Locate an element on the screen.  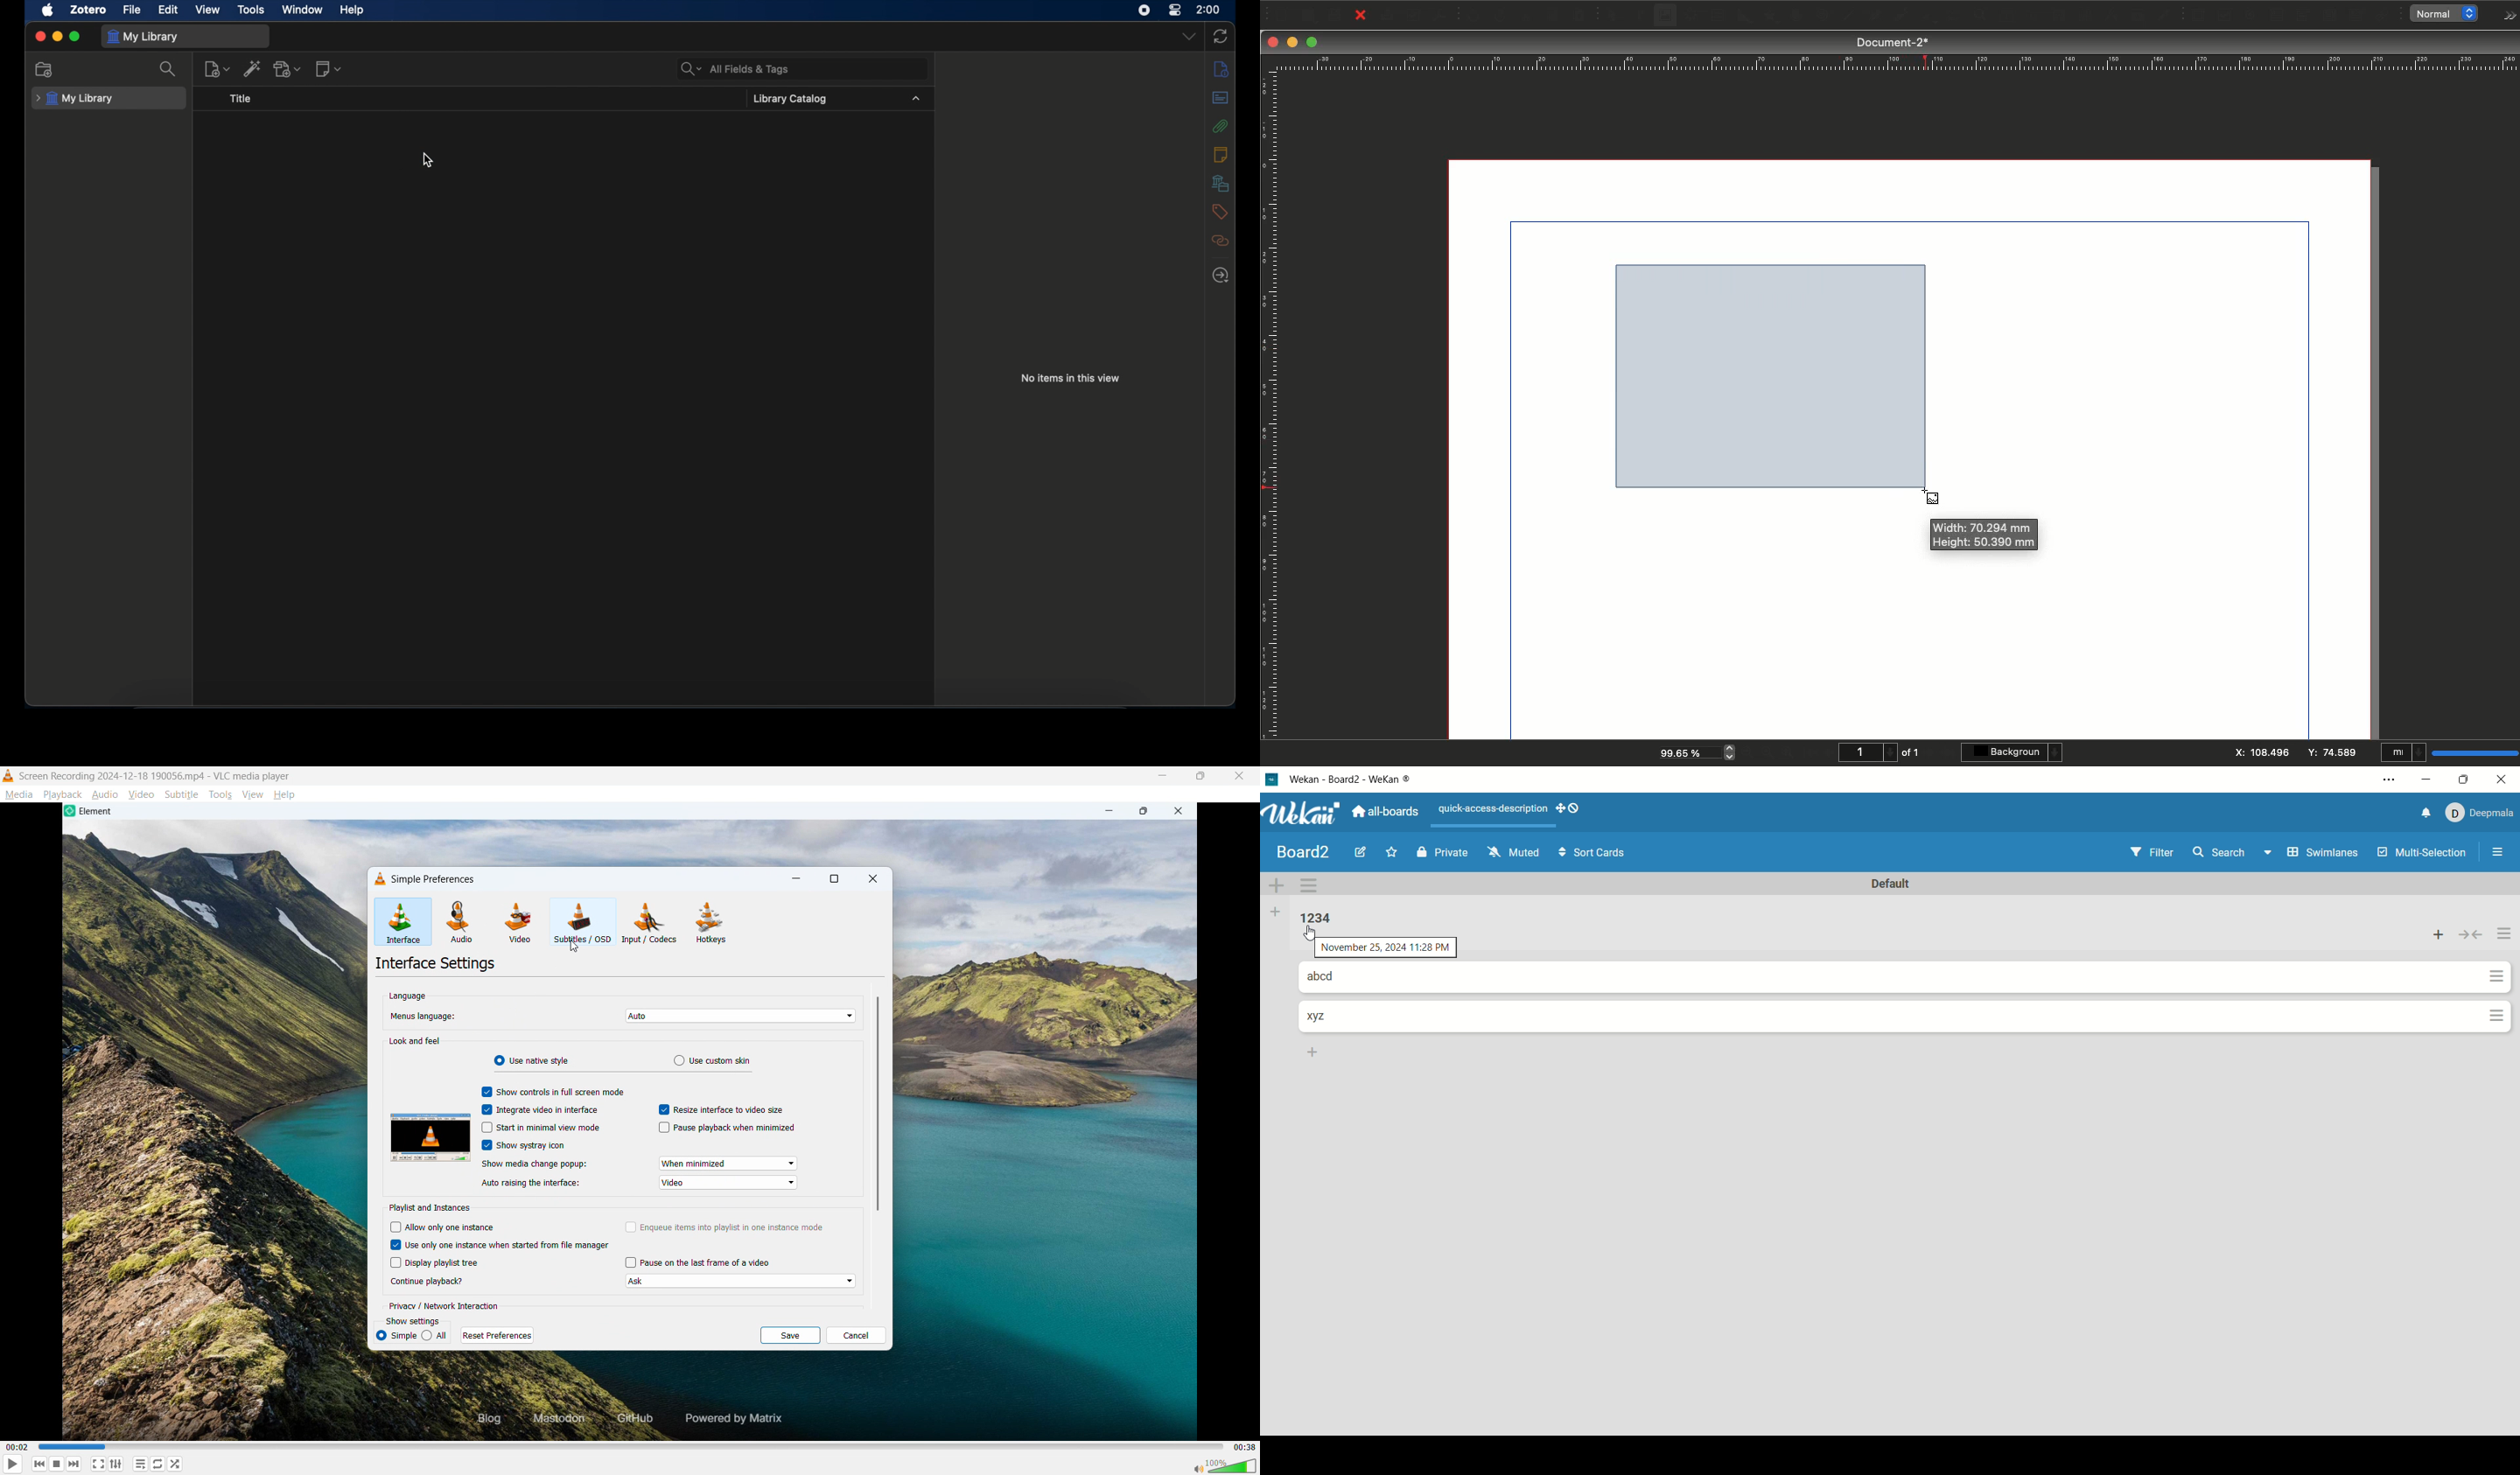
1 is located at coordinates (1866, 752).